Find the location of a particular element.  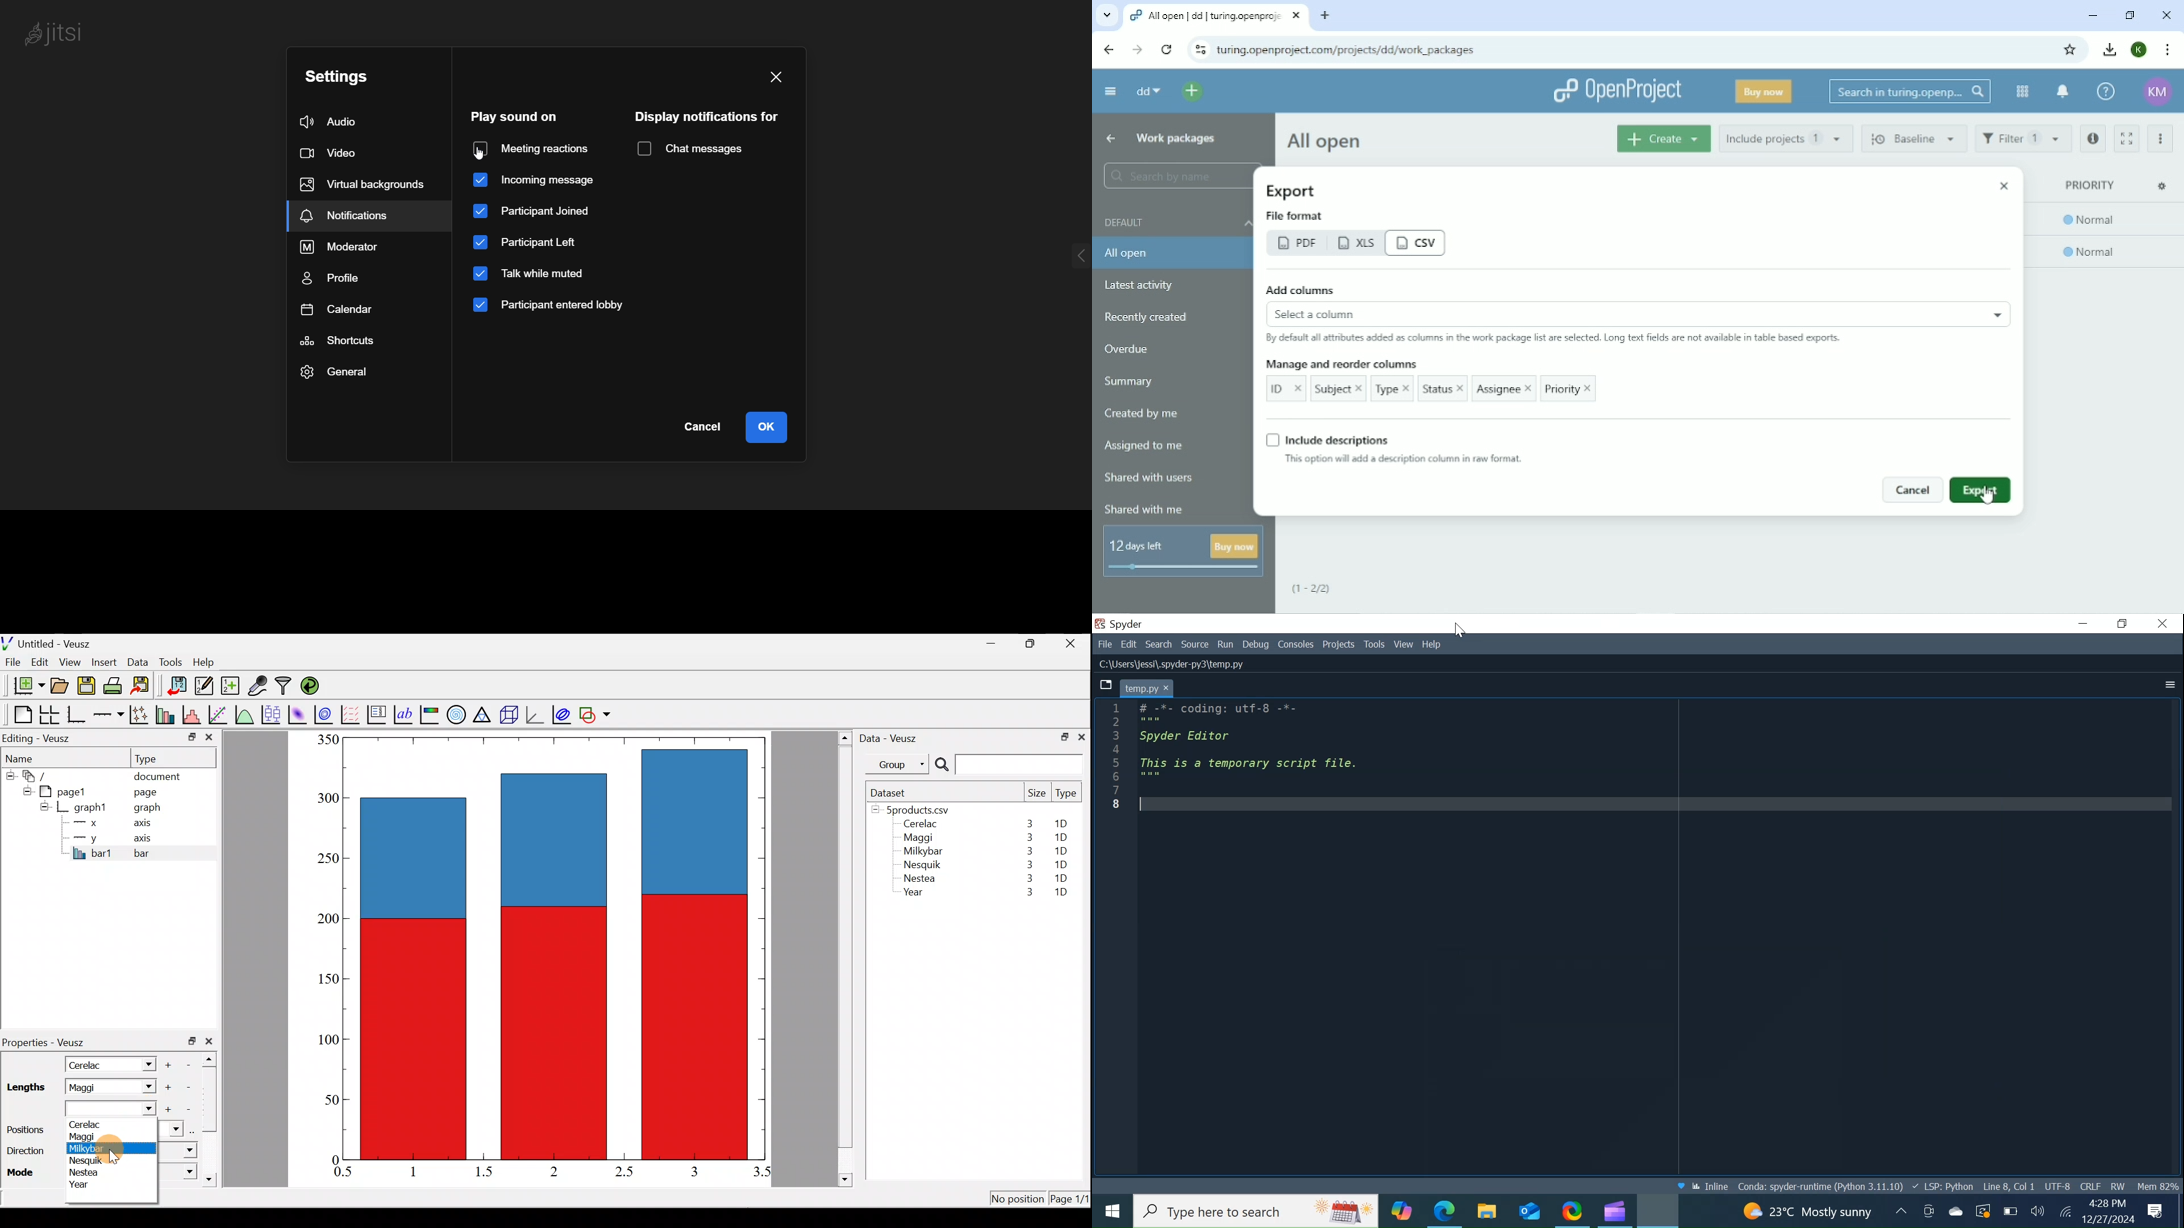

Image color bar is located at coordinates (430, 714).